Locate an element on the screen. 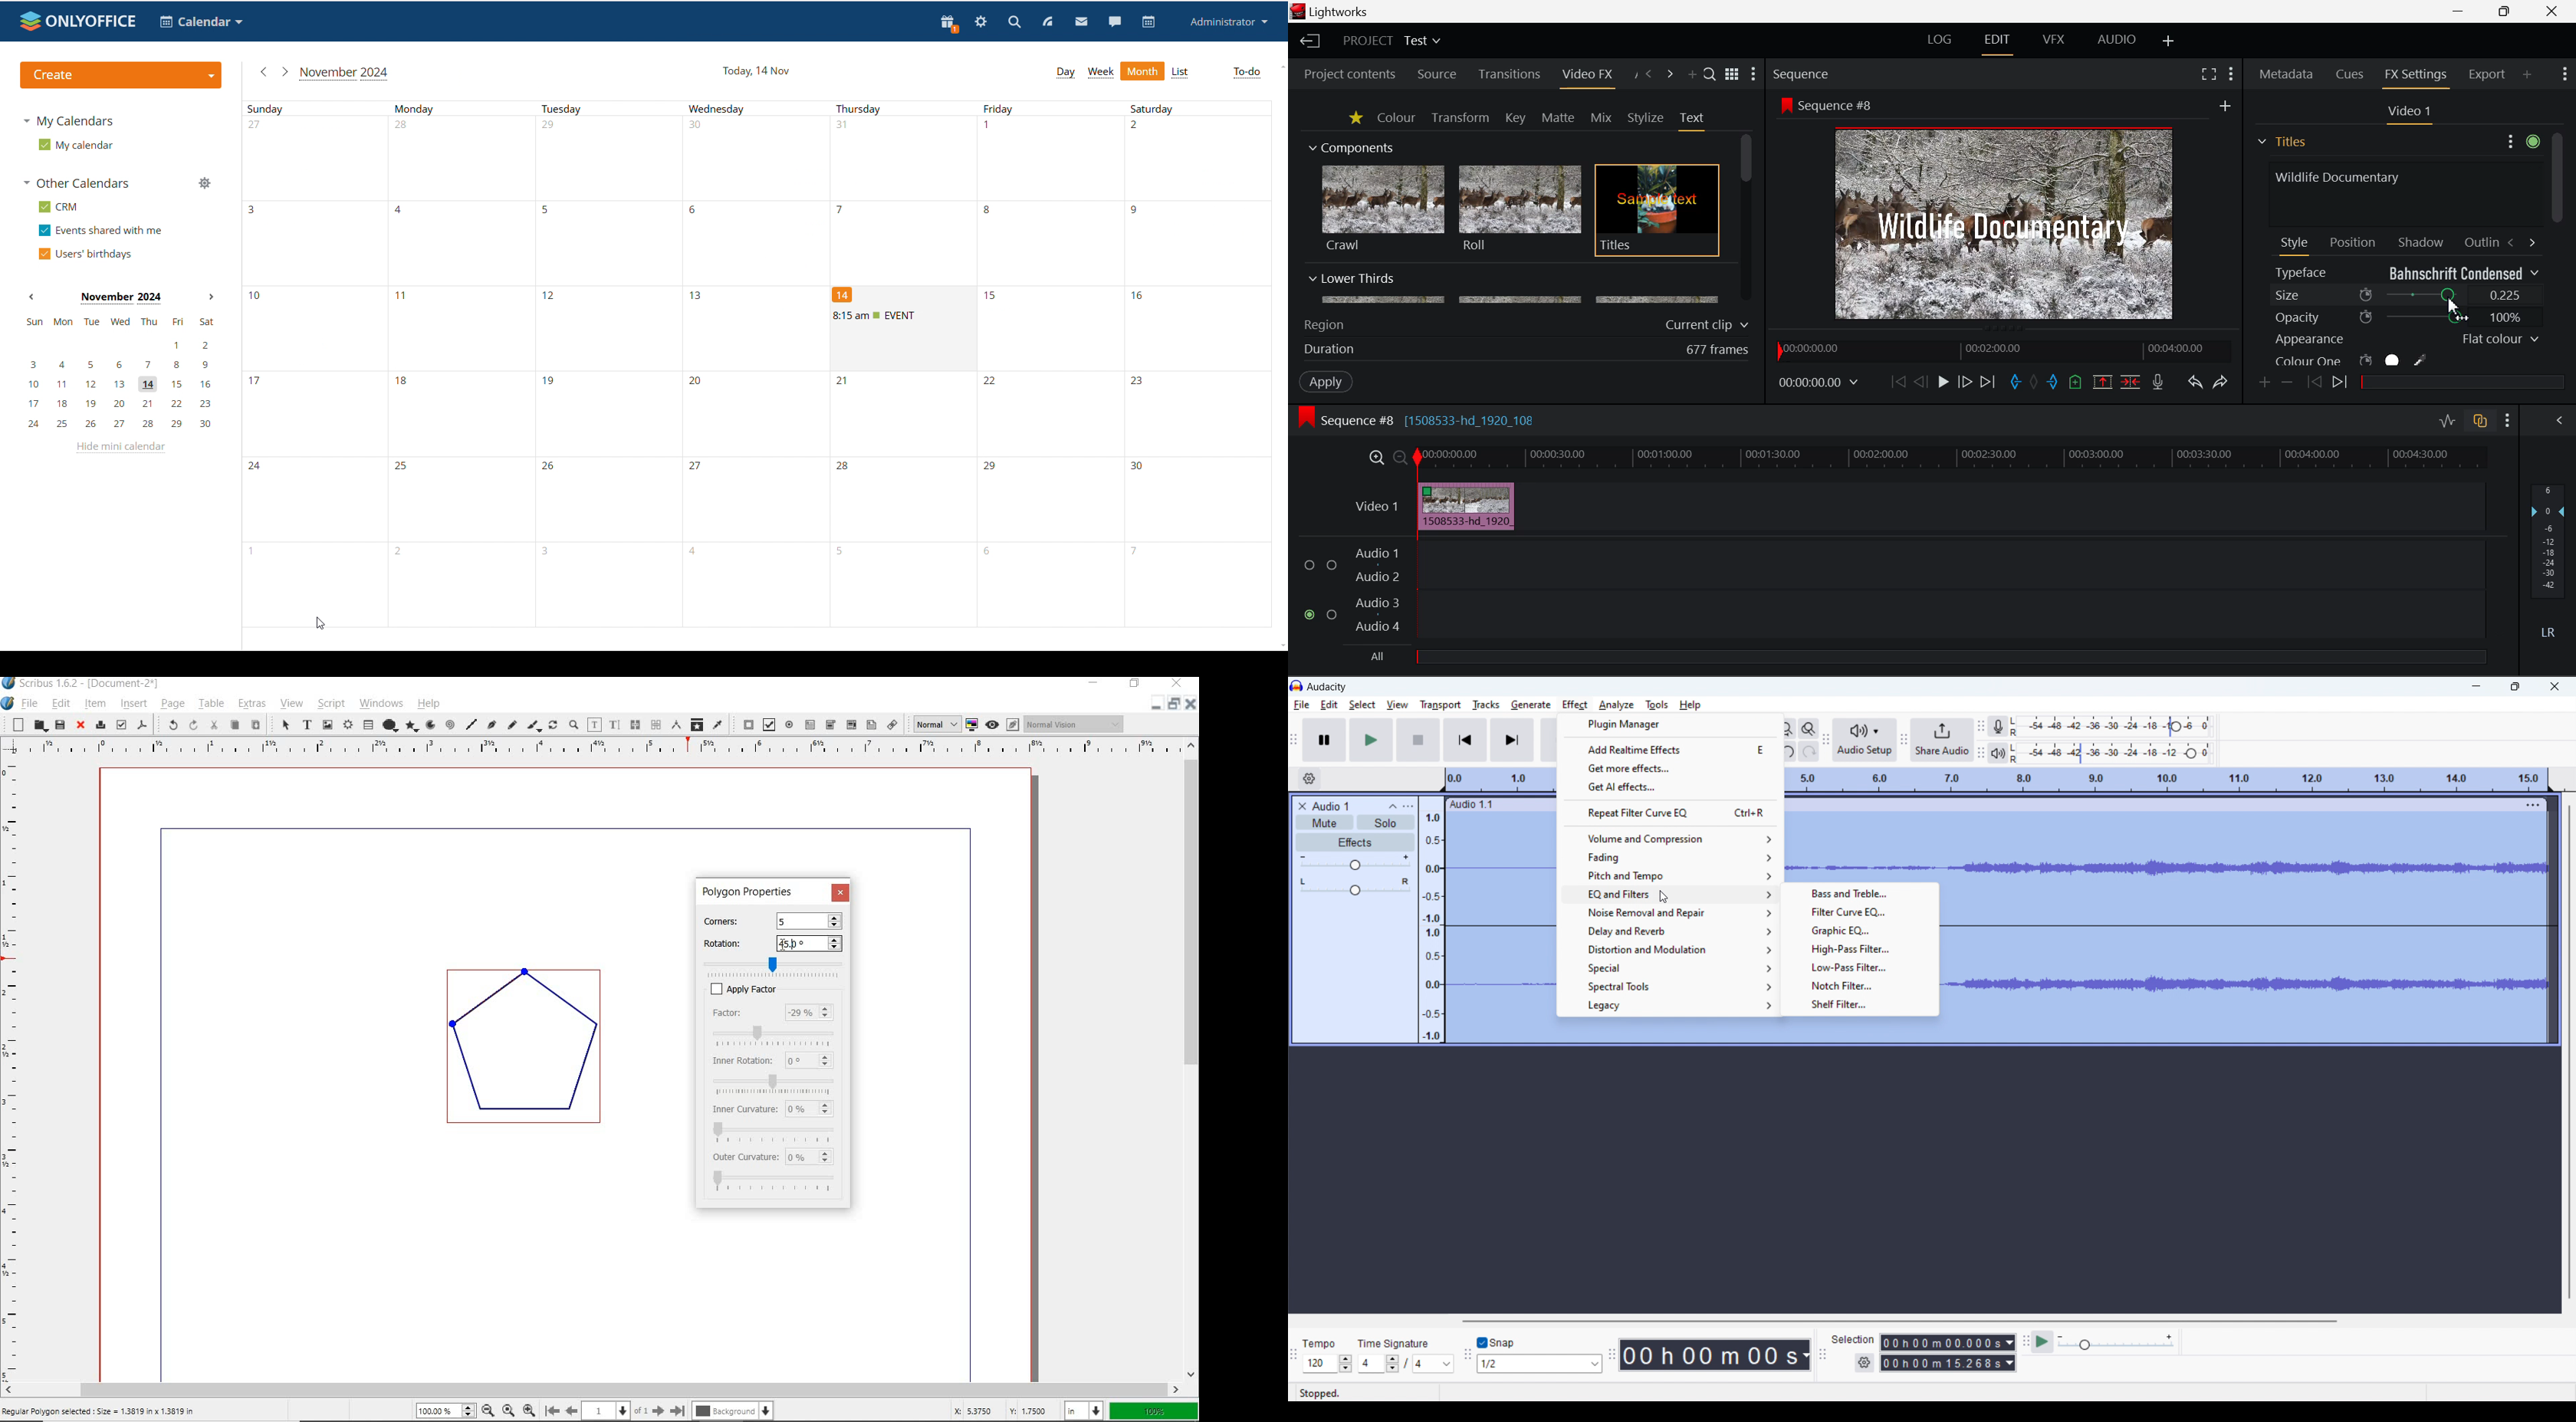 Image resolution: width=2576 pixels, height=1428 pixels. play at speed toolbar is located at coordinates (2025, 1342).